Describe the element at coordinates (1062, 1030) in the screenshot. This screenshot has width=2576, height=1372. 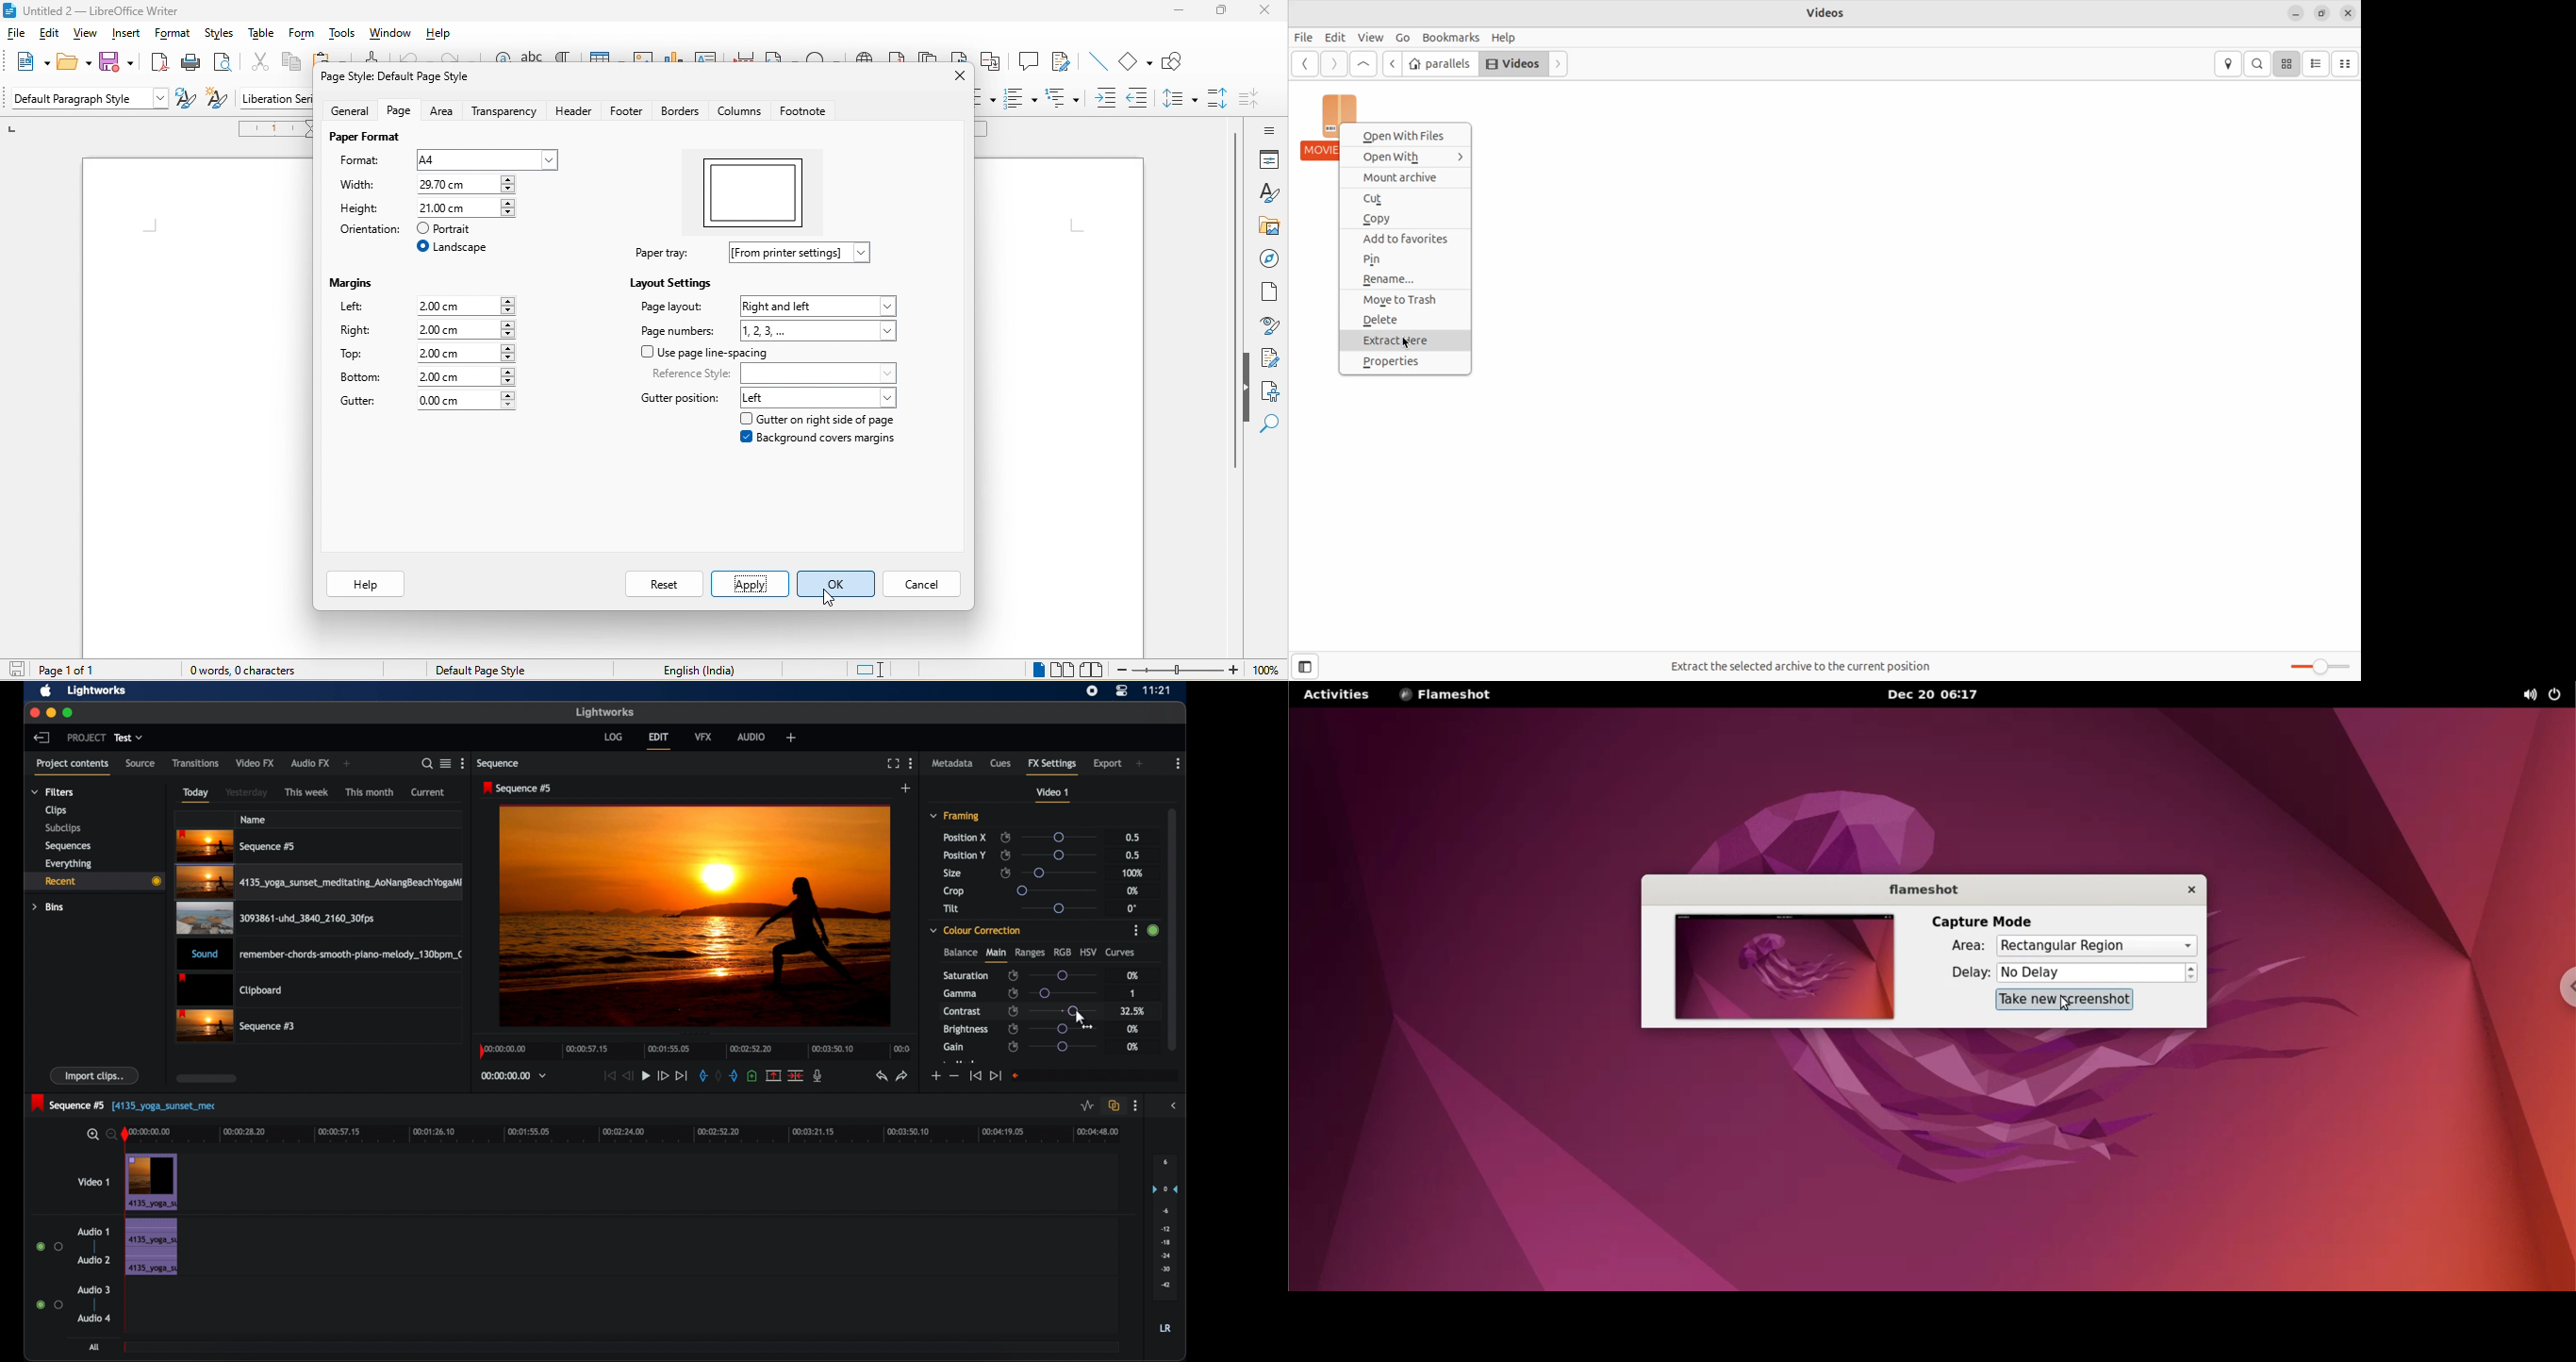
I see `slider` at that location.